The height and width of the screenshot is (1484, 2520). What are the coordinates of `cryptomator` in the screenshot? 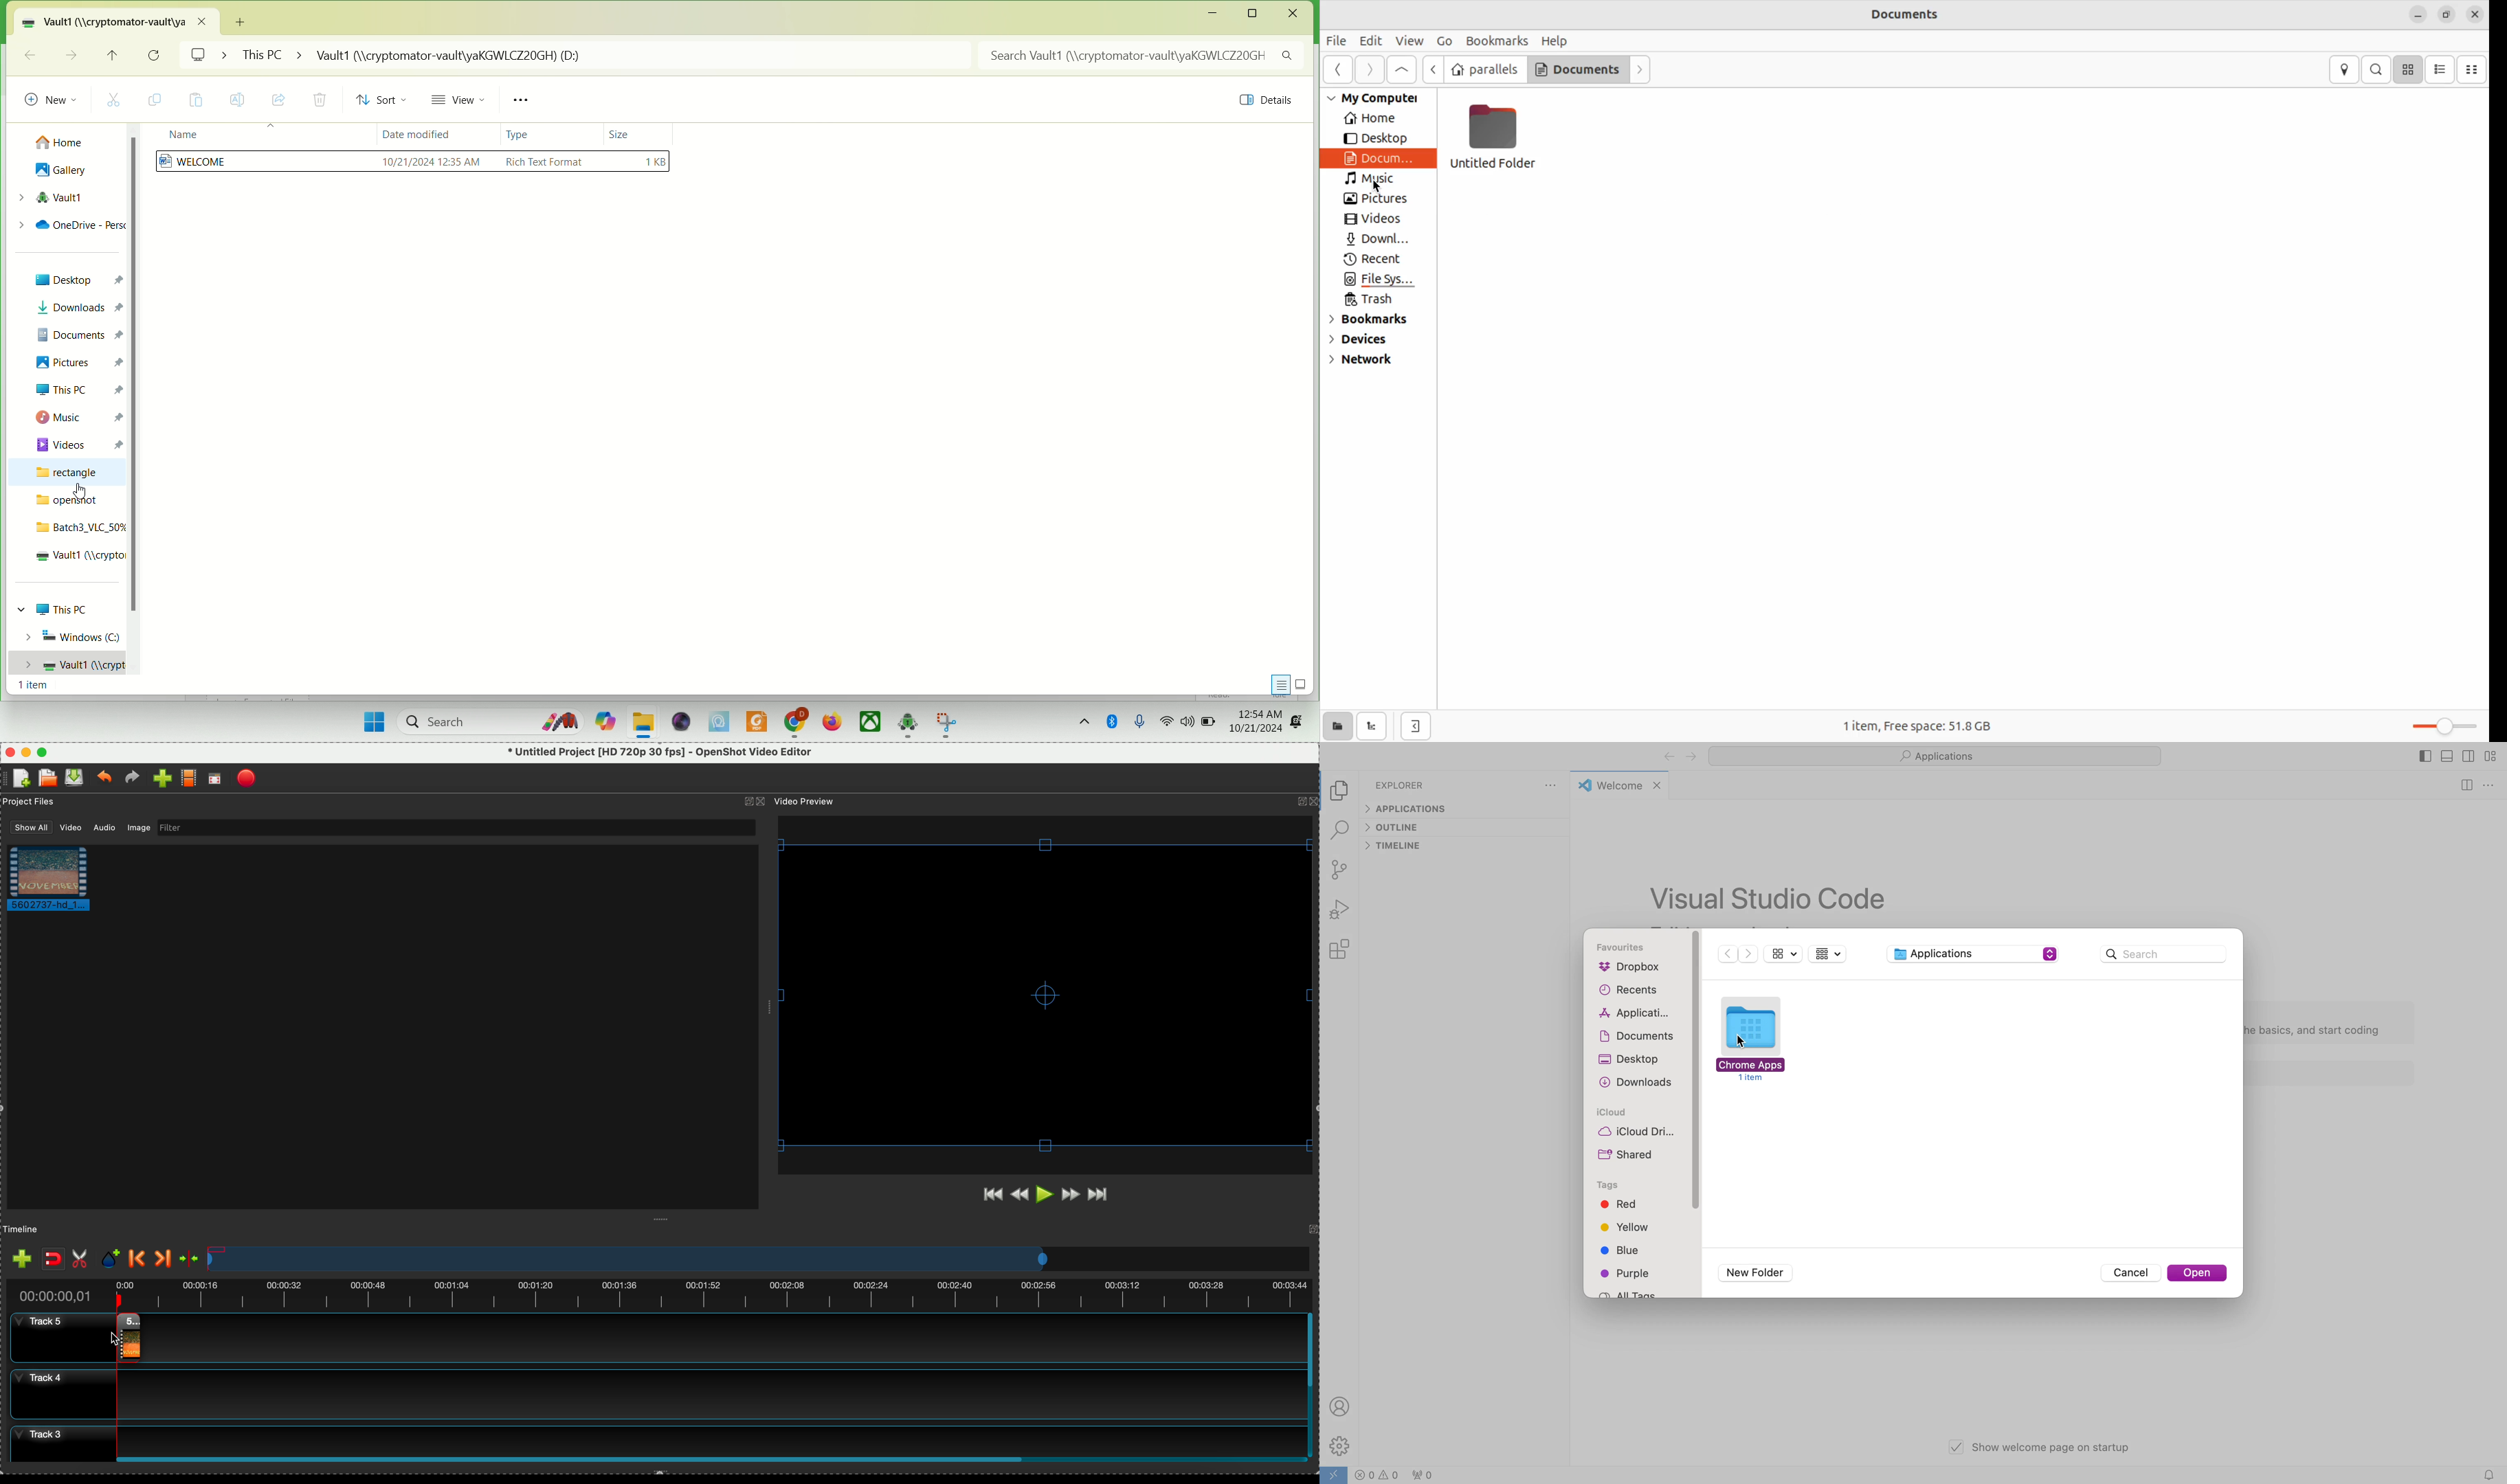 It's located at (908, 723).